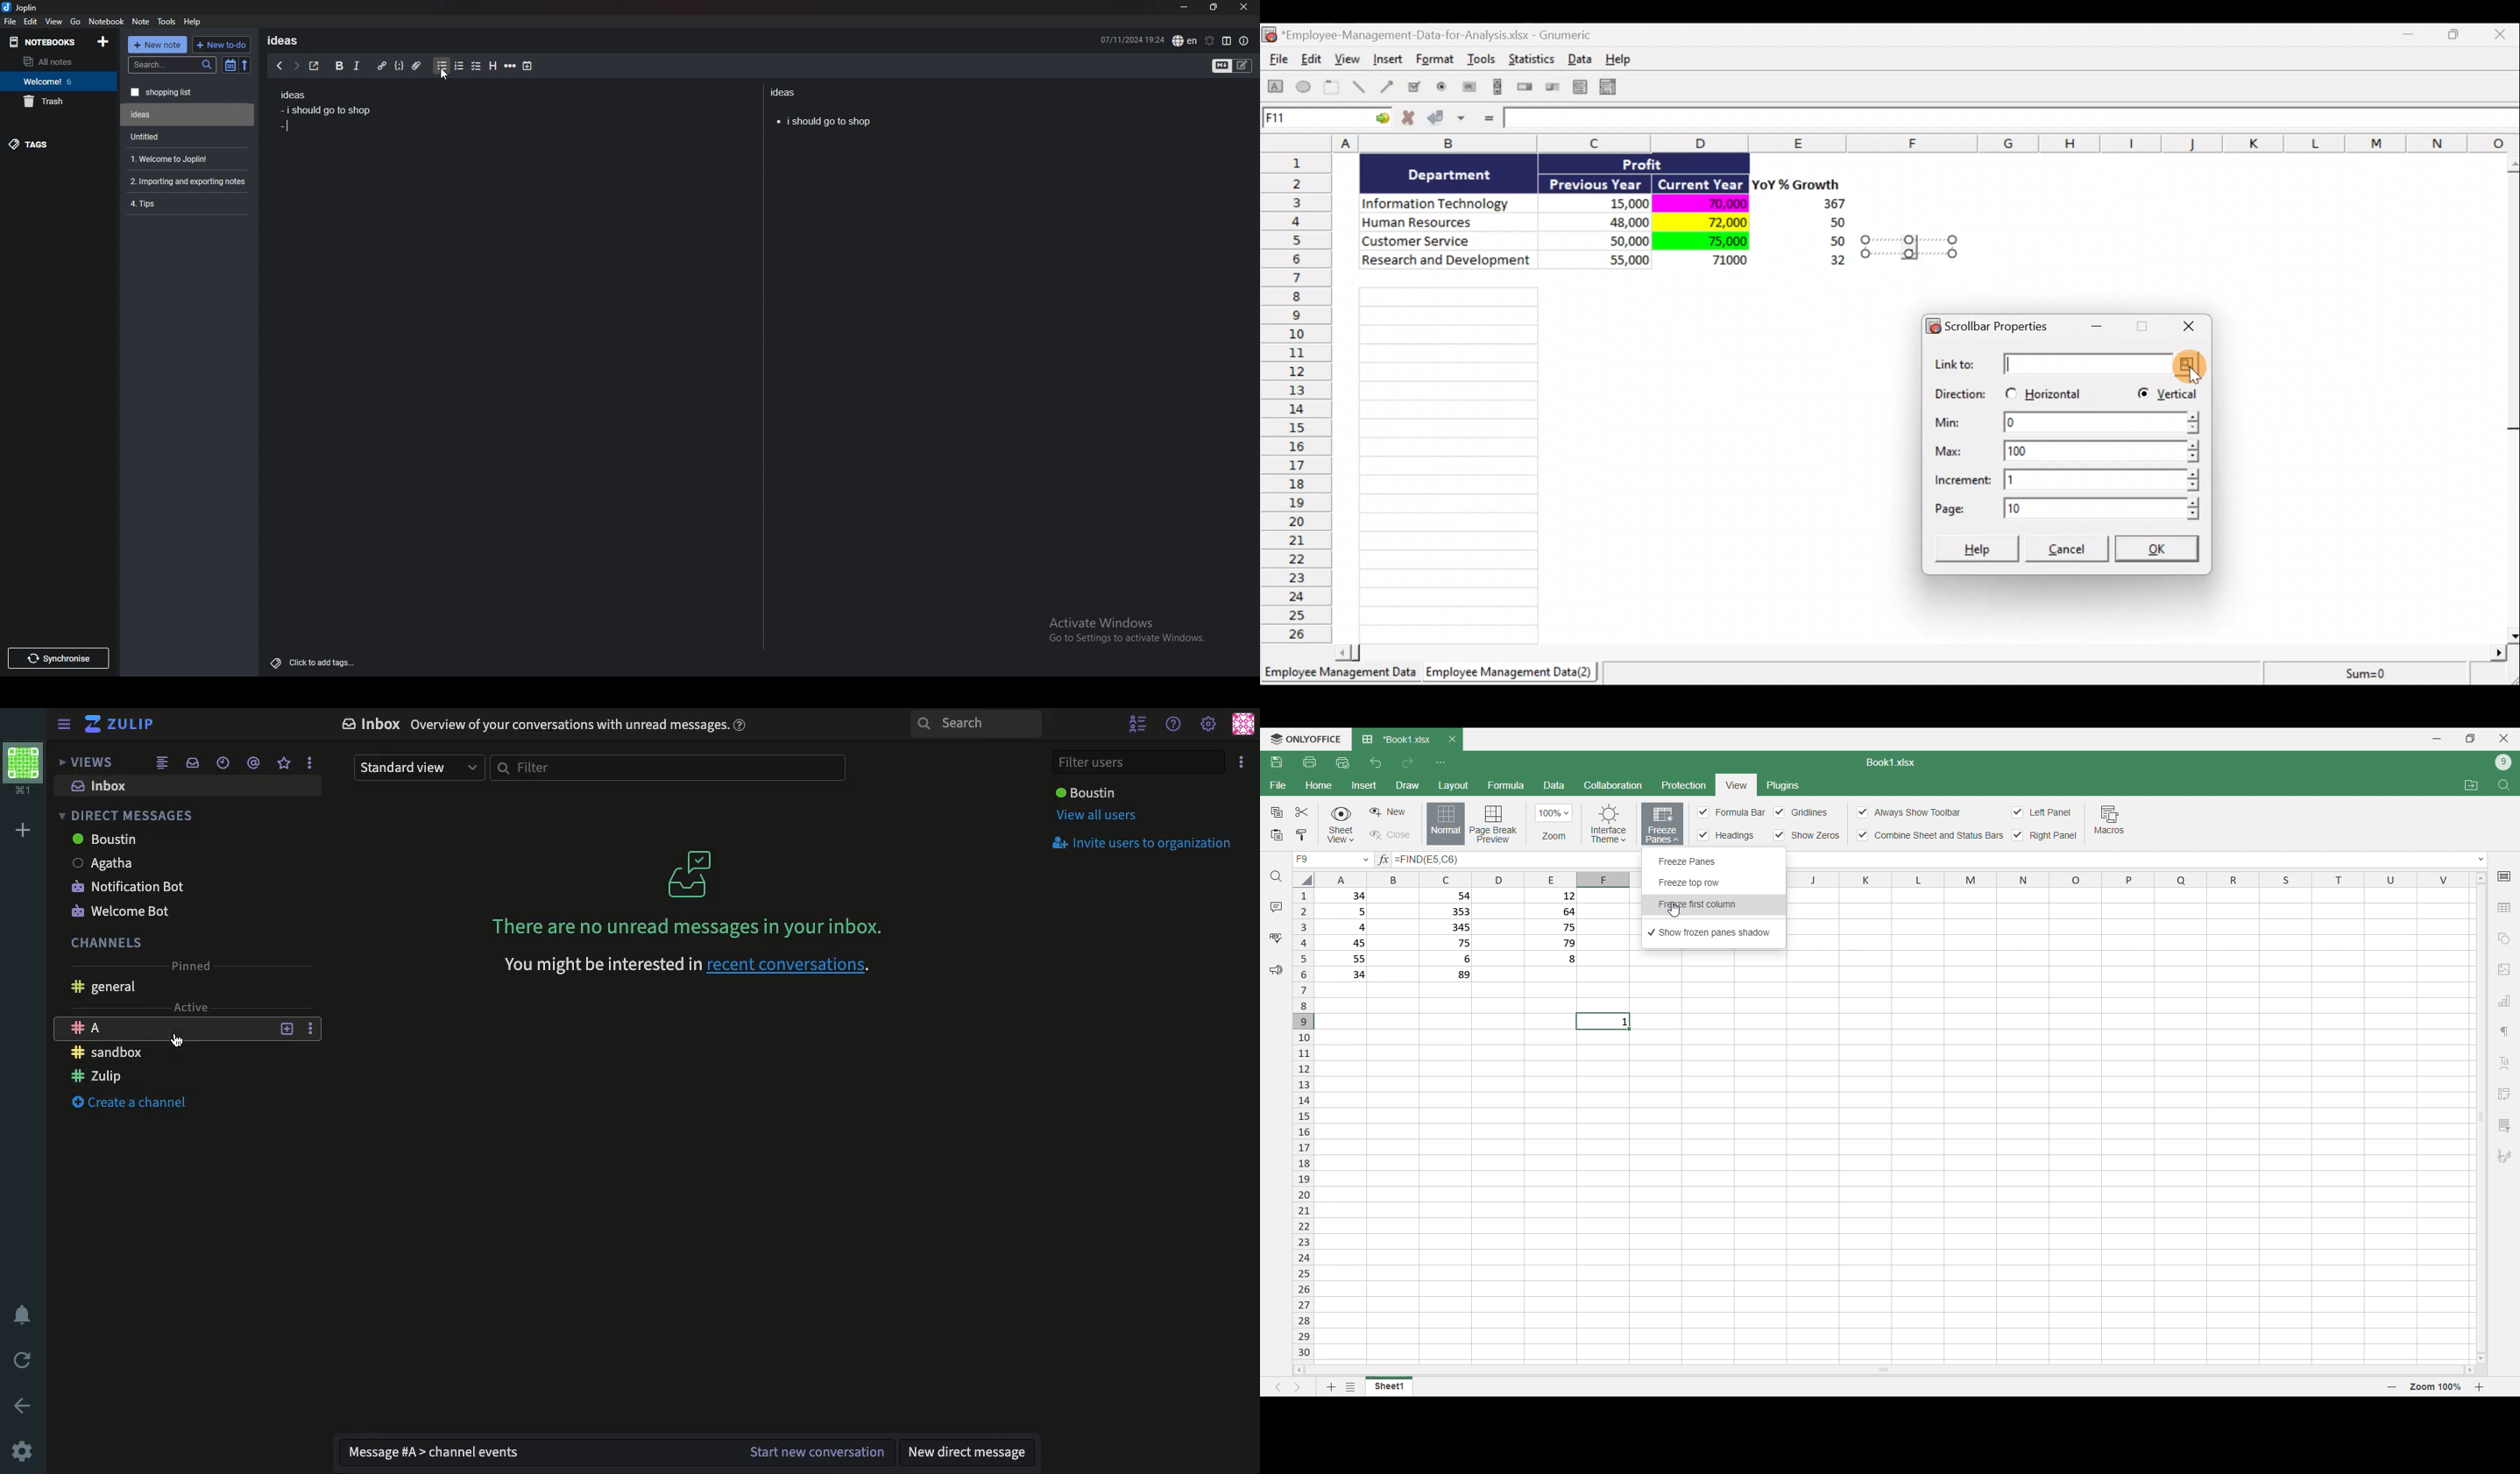 The image size is (2520, 1484). Describe the element at coordinates (245, 66) in the screenshot. I see `reverse sort order` at that location.